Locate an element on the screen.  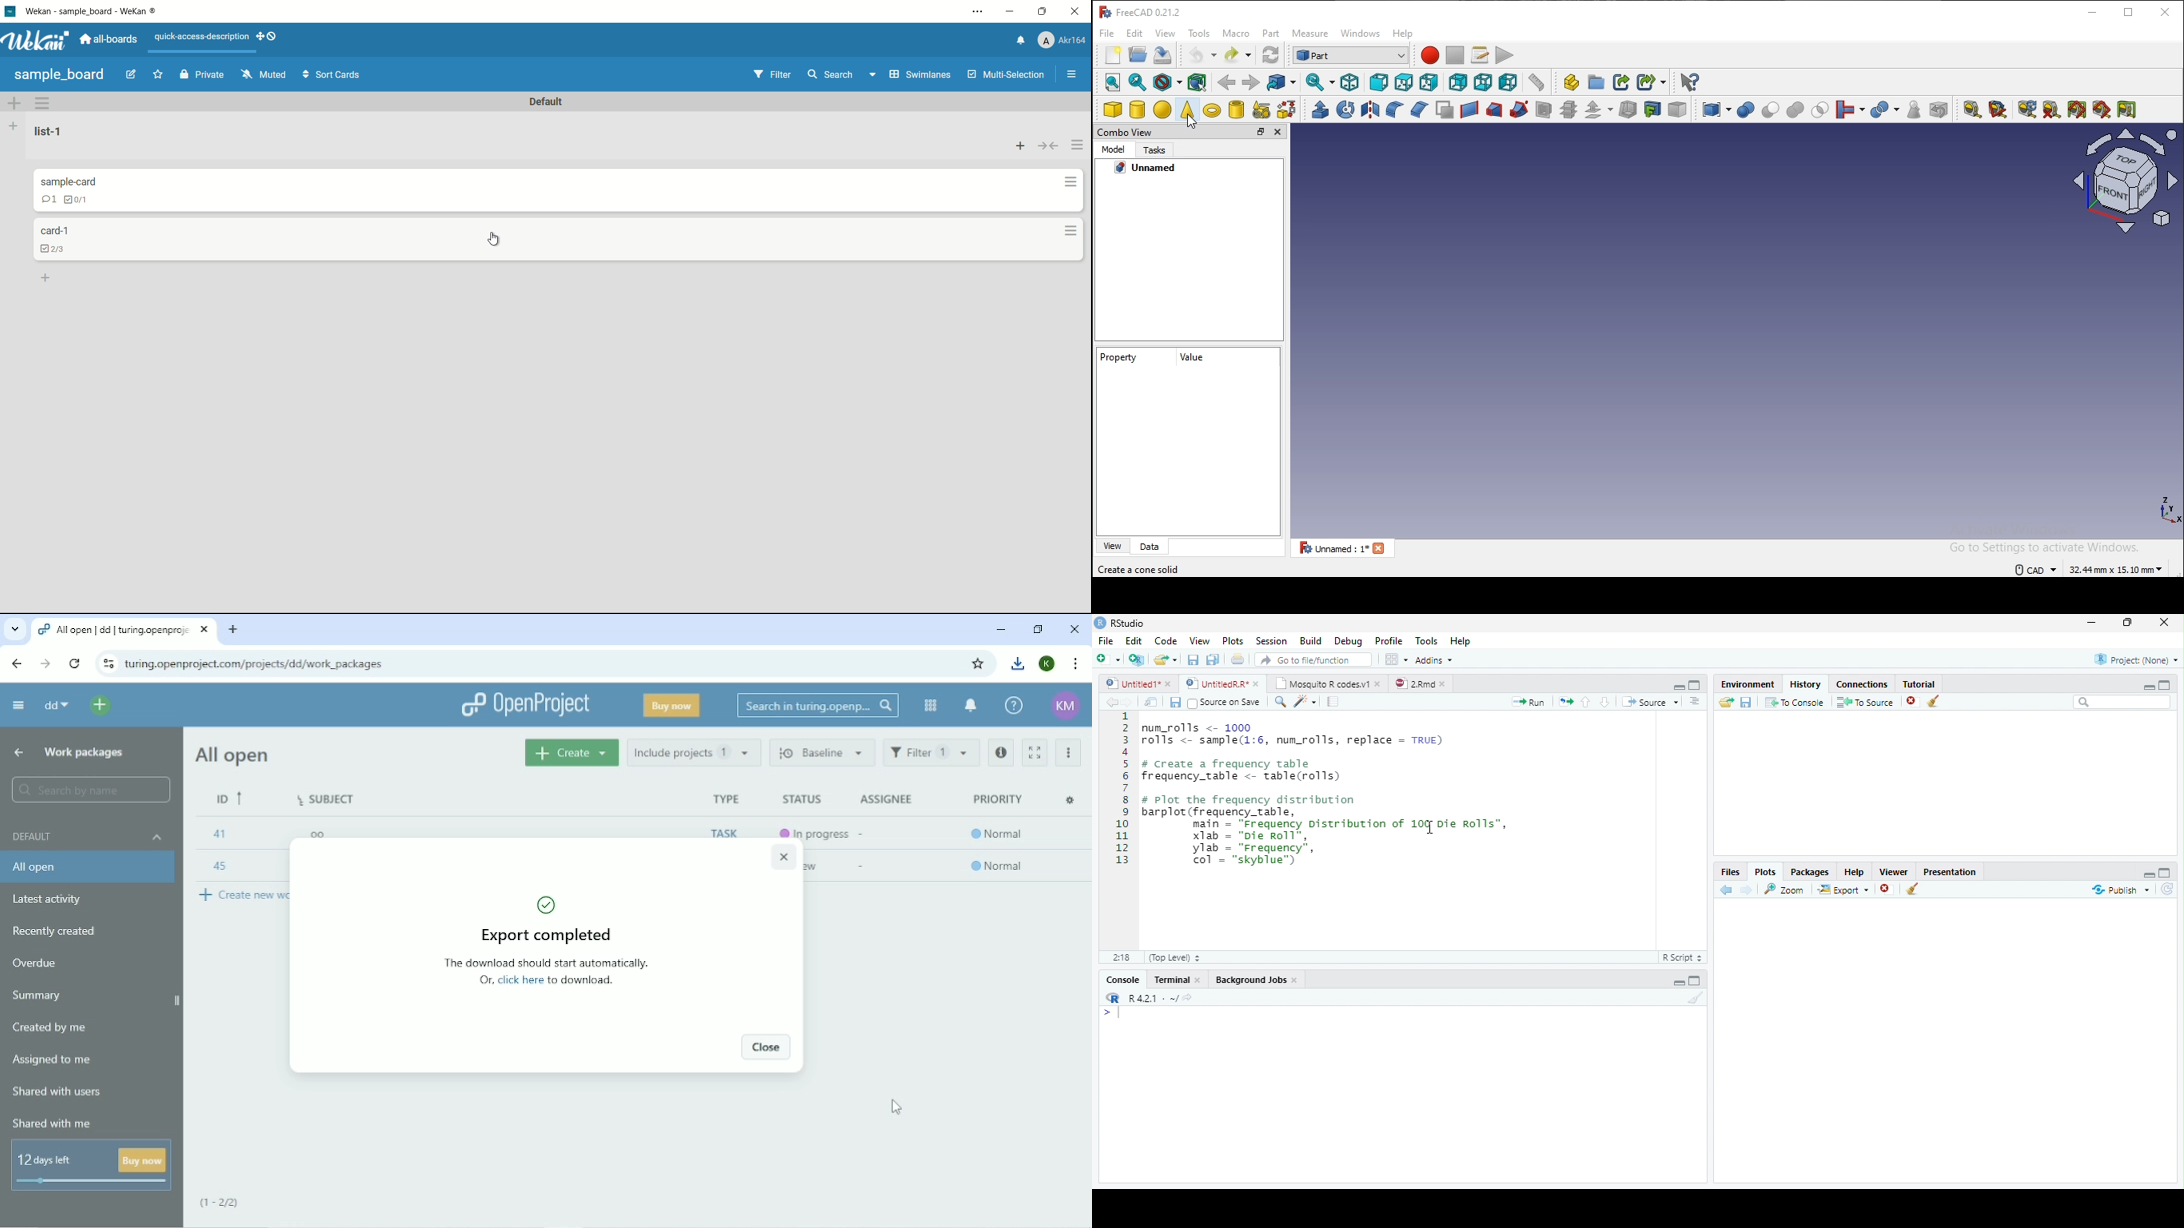
Minimize is located at coordinates (2092, 623).